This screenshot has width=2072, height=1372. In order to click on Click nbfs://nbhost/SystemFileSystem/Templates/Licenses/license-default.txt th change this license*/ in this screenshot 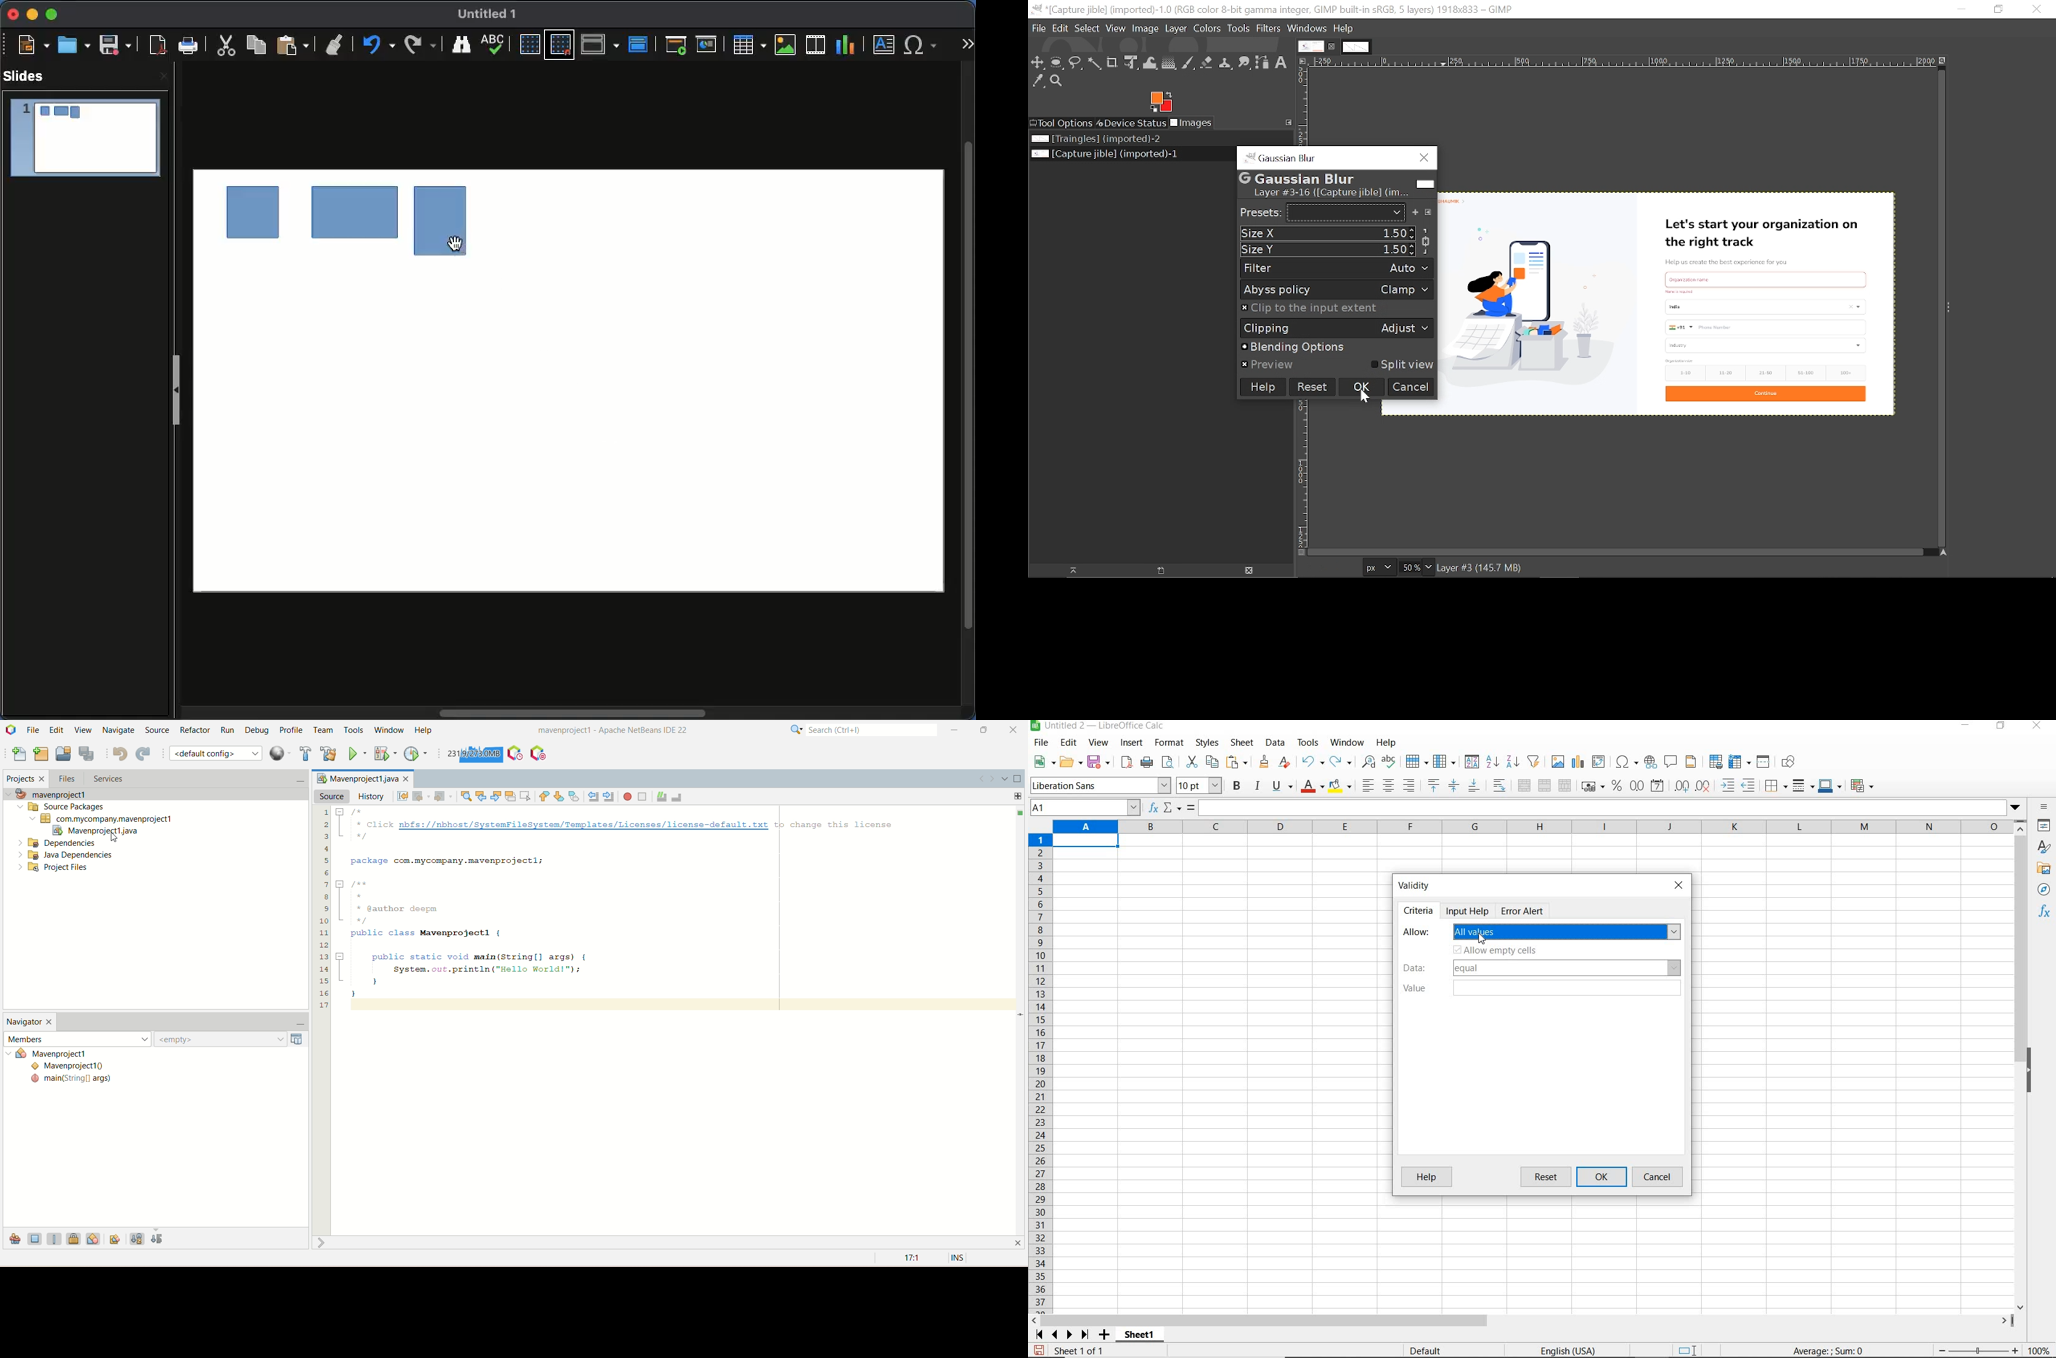, I will do `click(618, 825)`.